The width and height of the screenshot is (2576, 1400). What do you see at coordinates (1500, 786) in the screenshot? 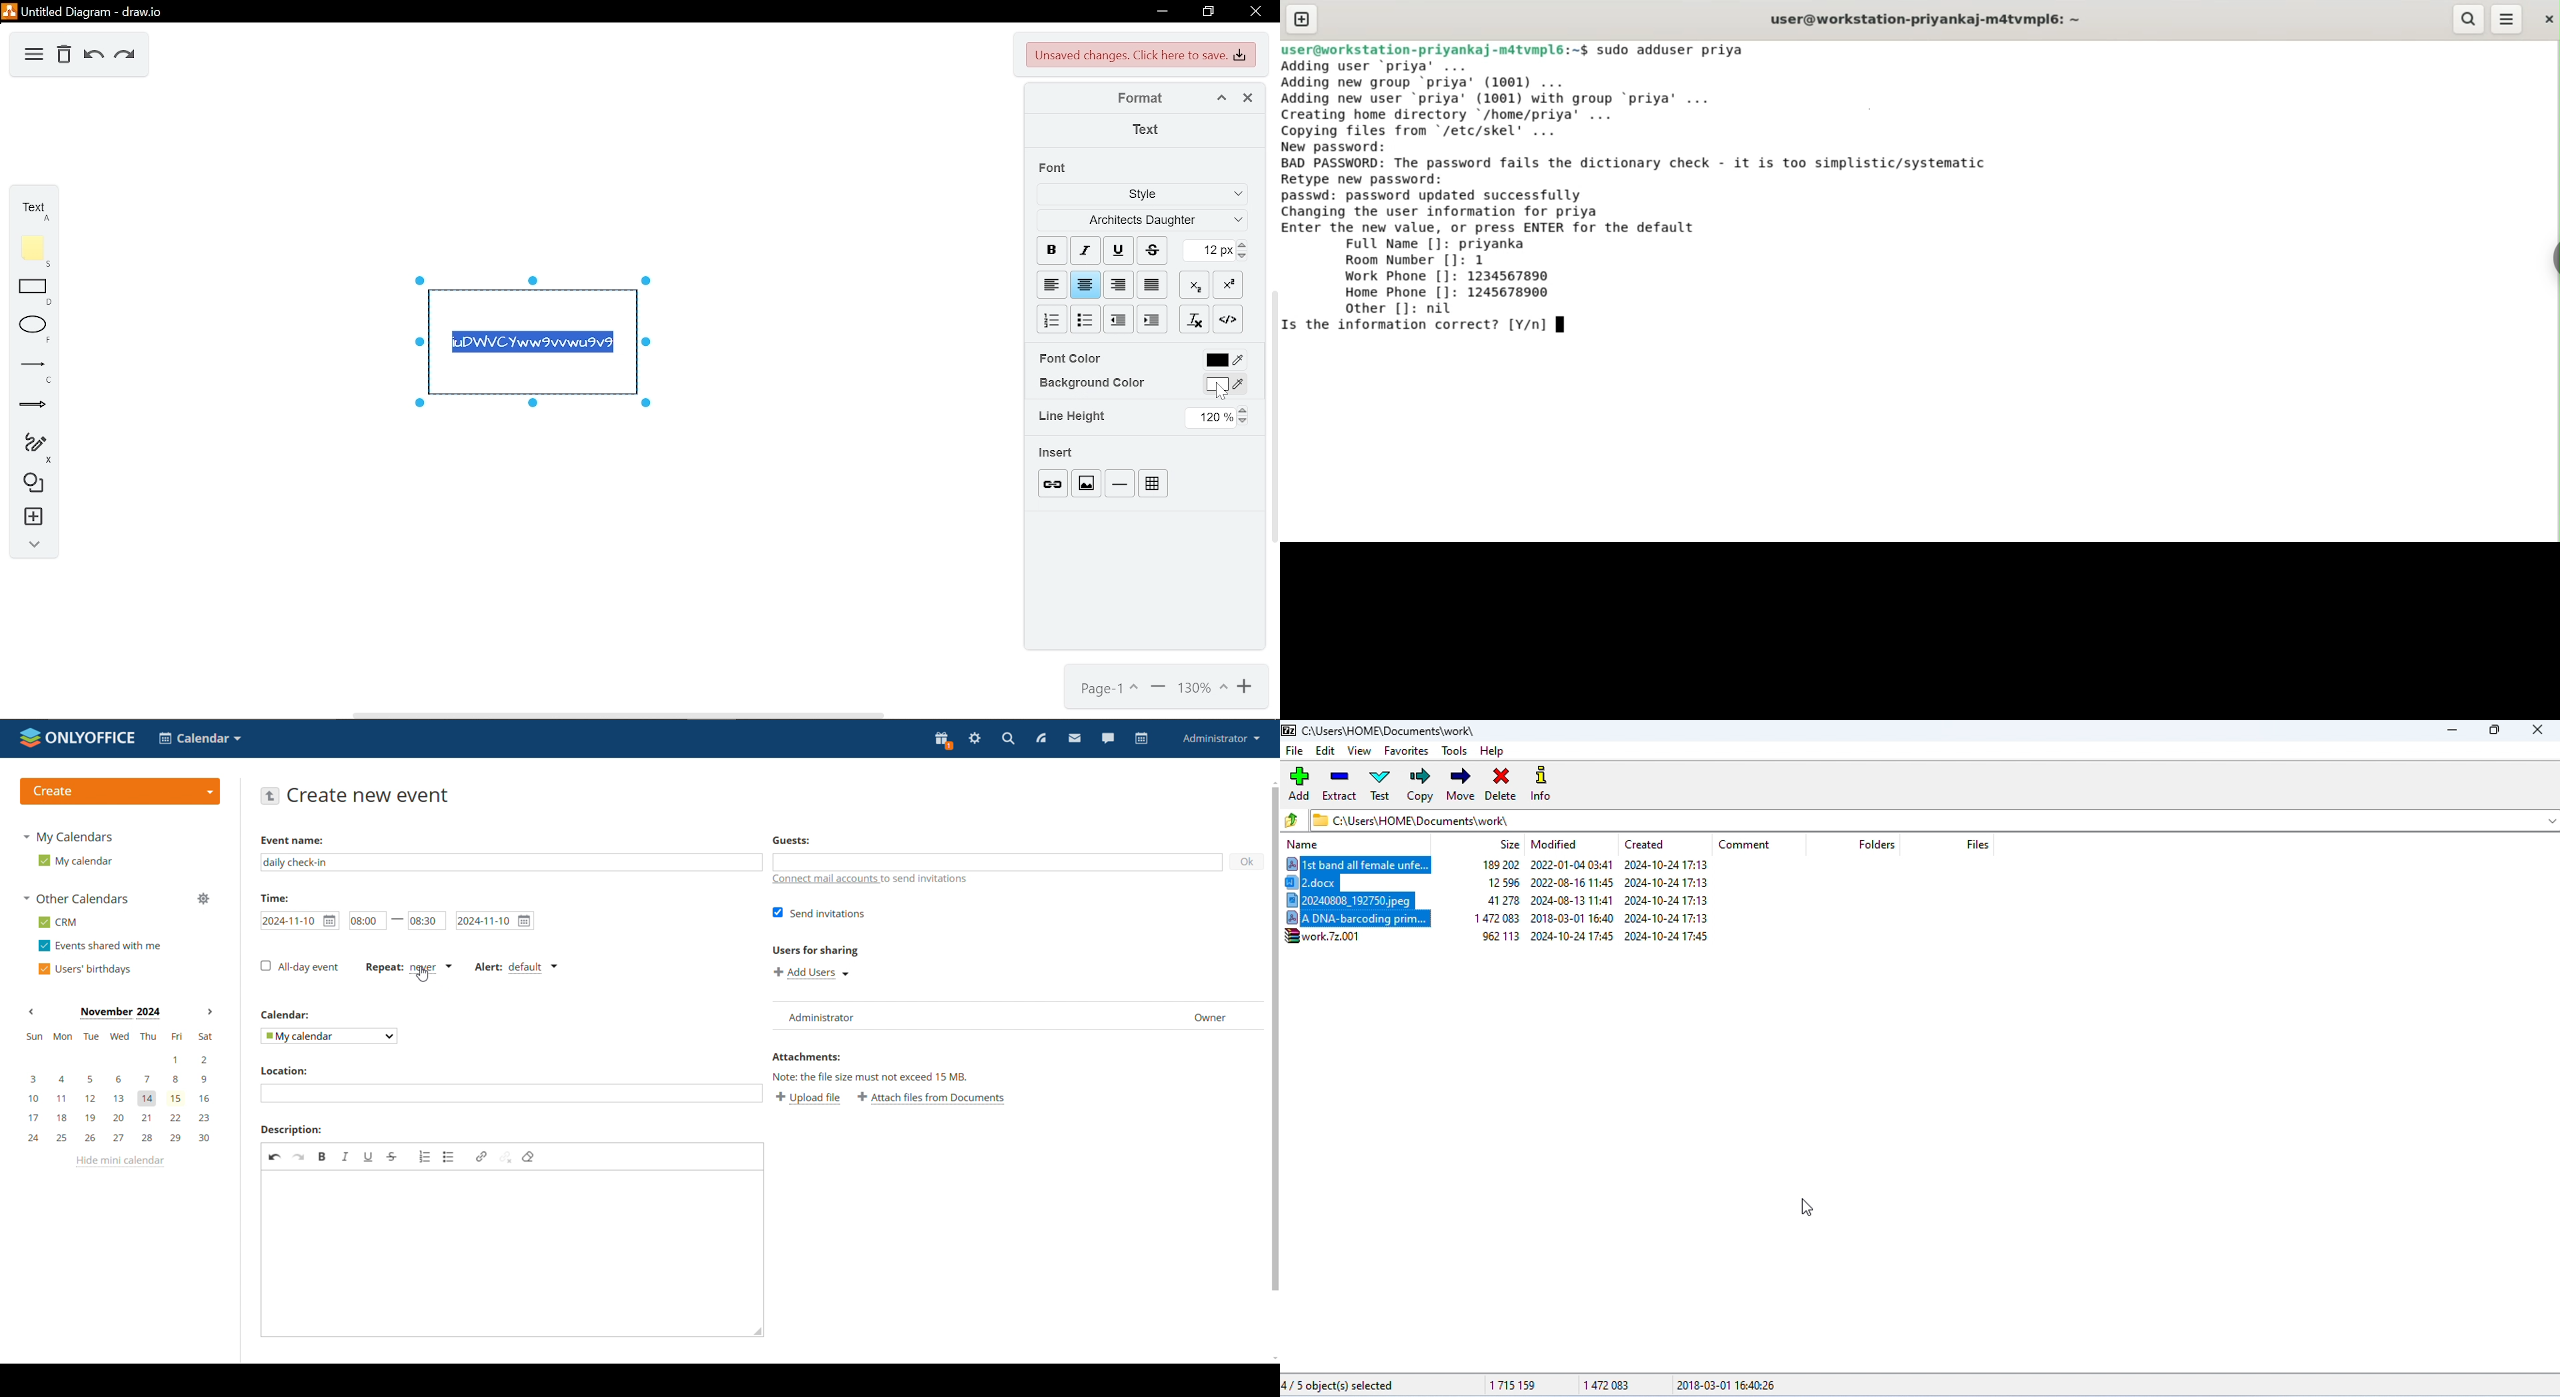
I see `delete` at bounding box center [1500, 786].